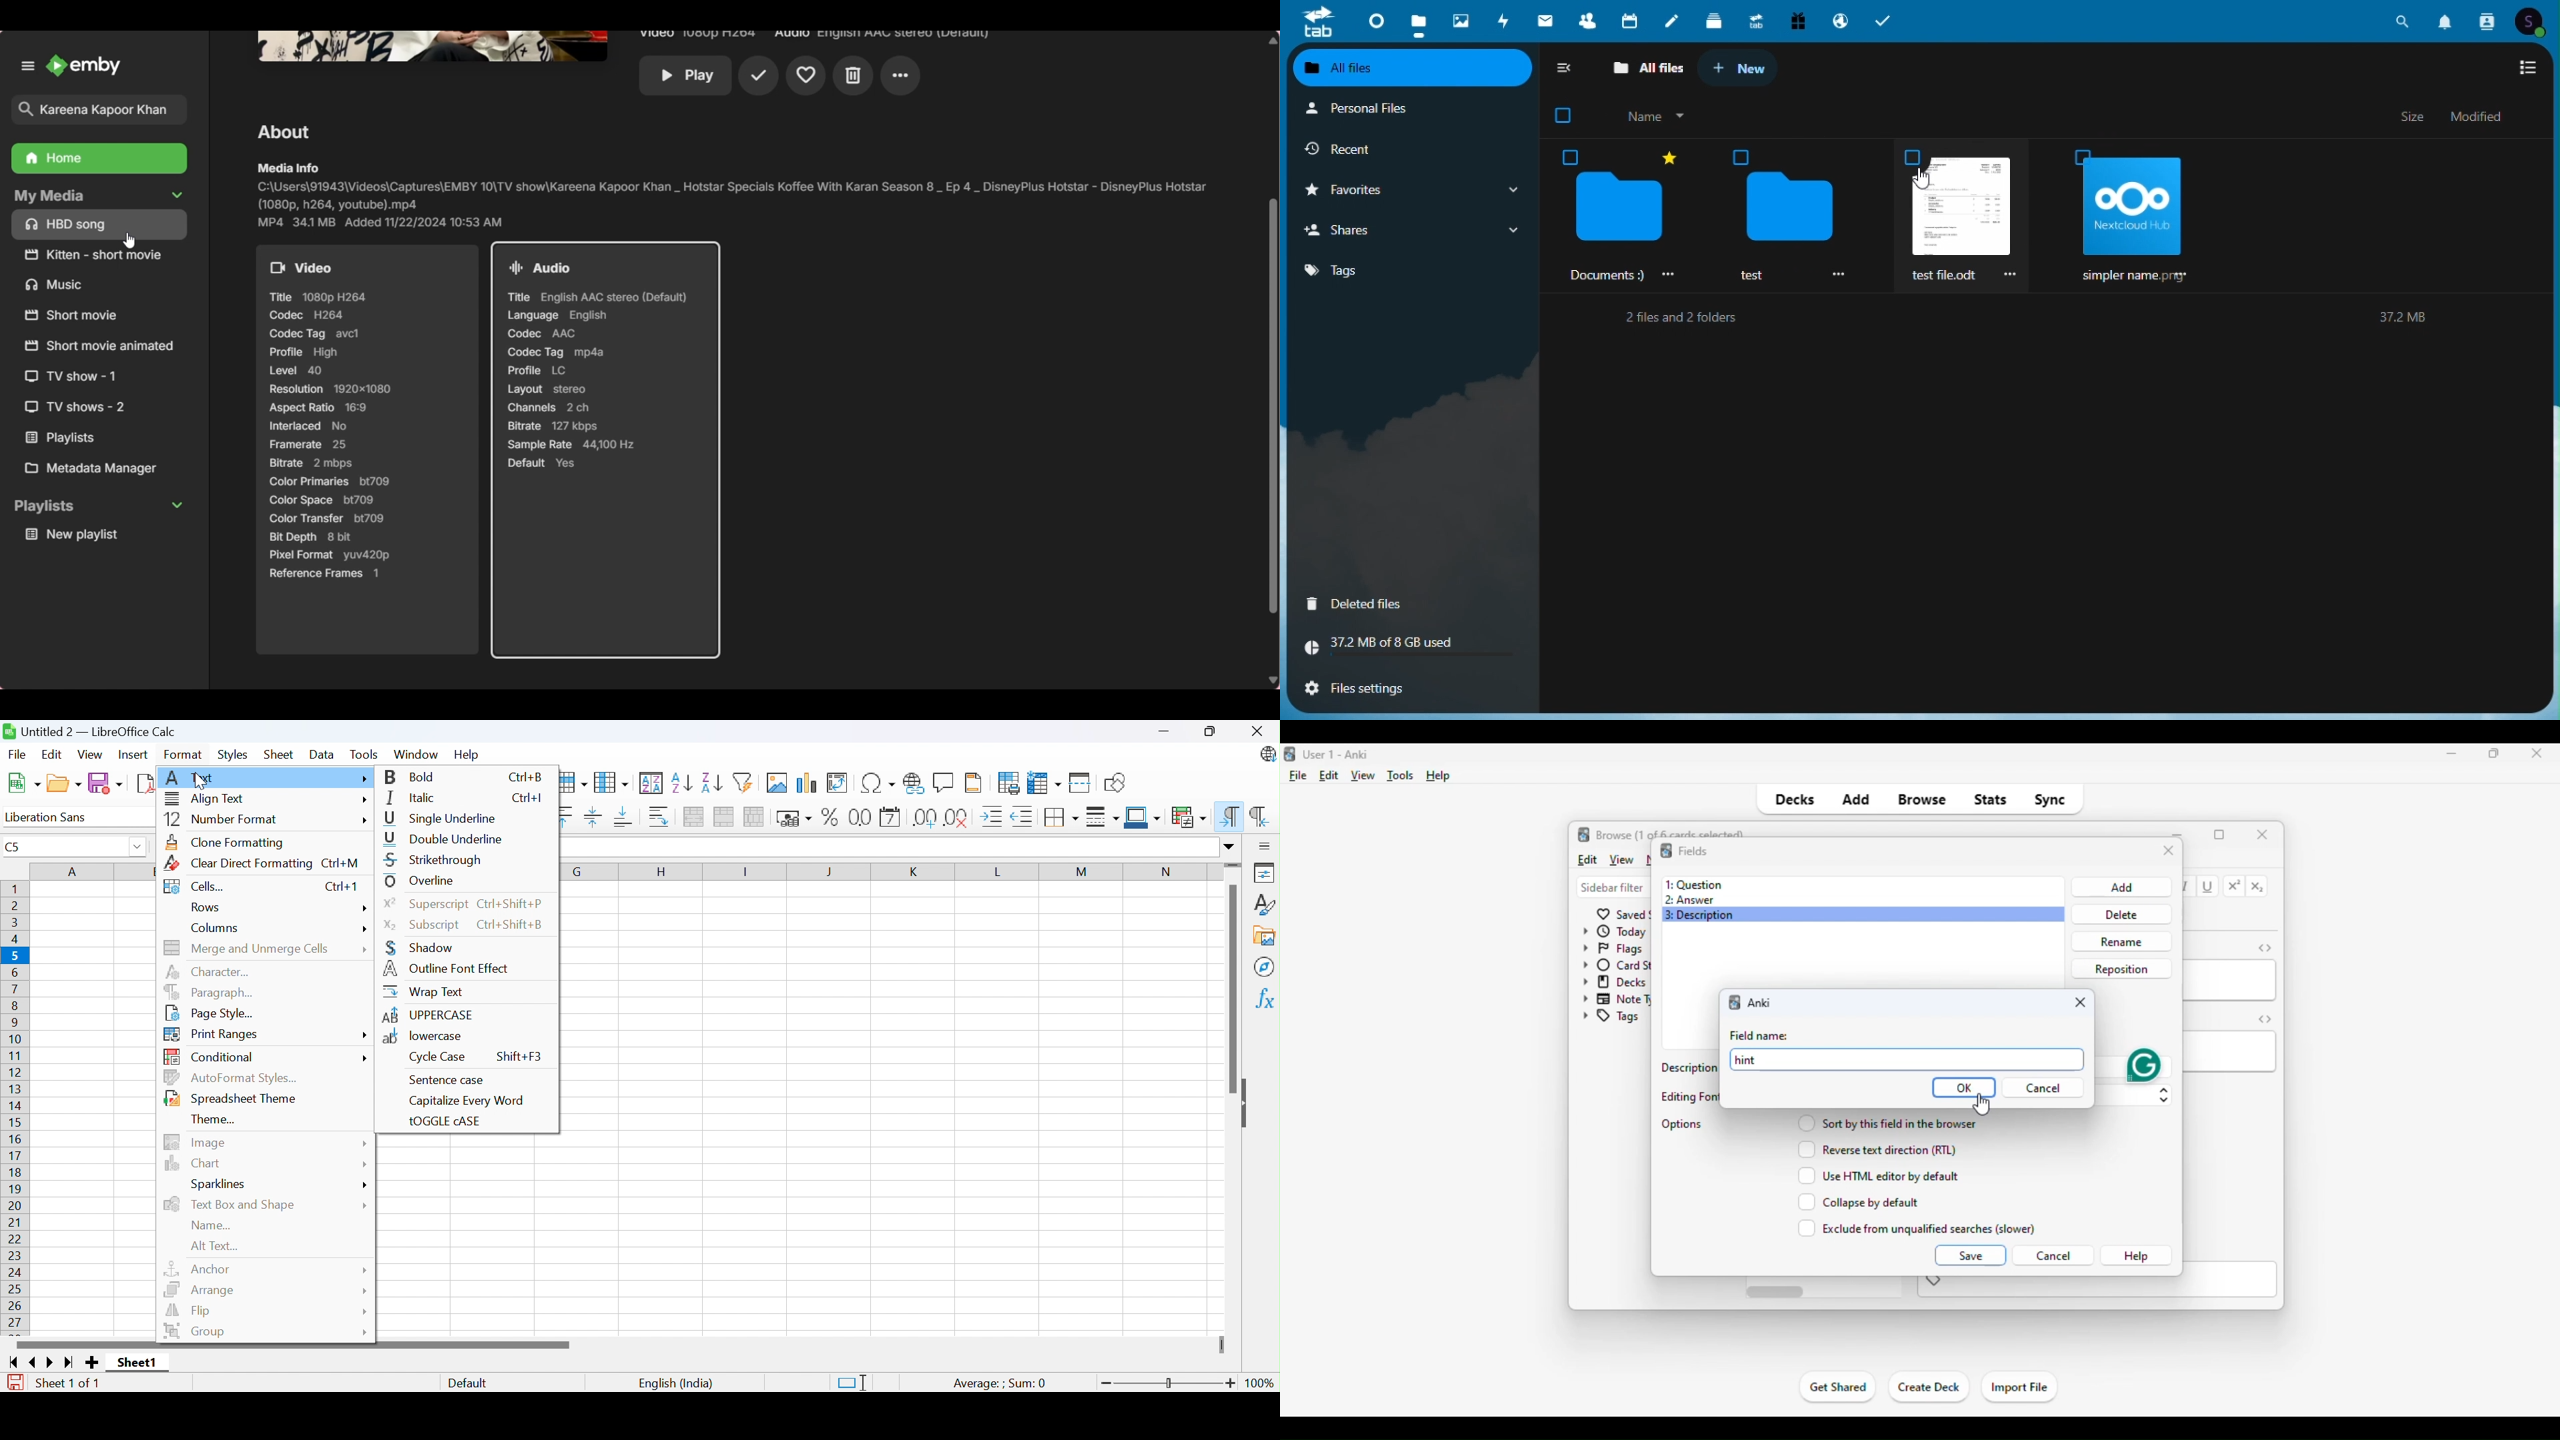 This screenshot has width=2576, height=1456. What do you see at coordinates (1736, 1001) in the screenshot?
I see `logo` at bounding box center [1736, 1001].